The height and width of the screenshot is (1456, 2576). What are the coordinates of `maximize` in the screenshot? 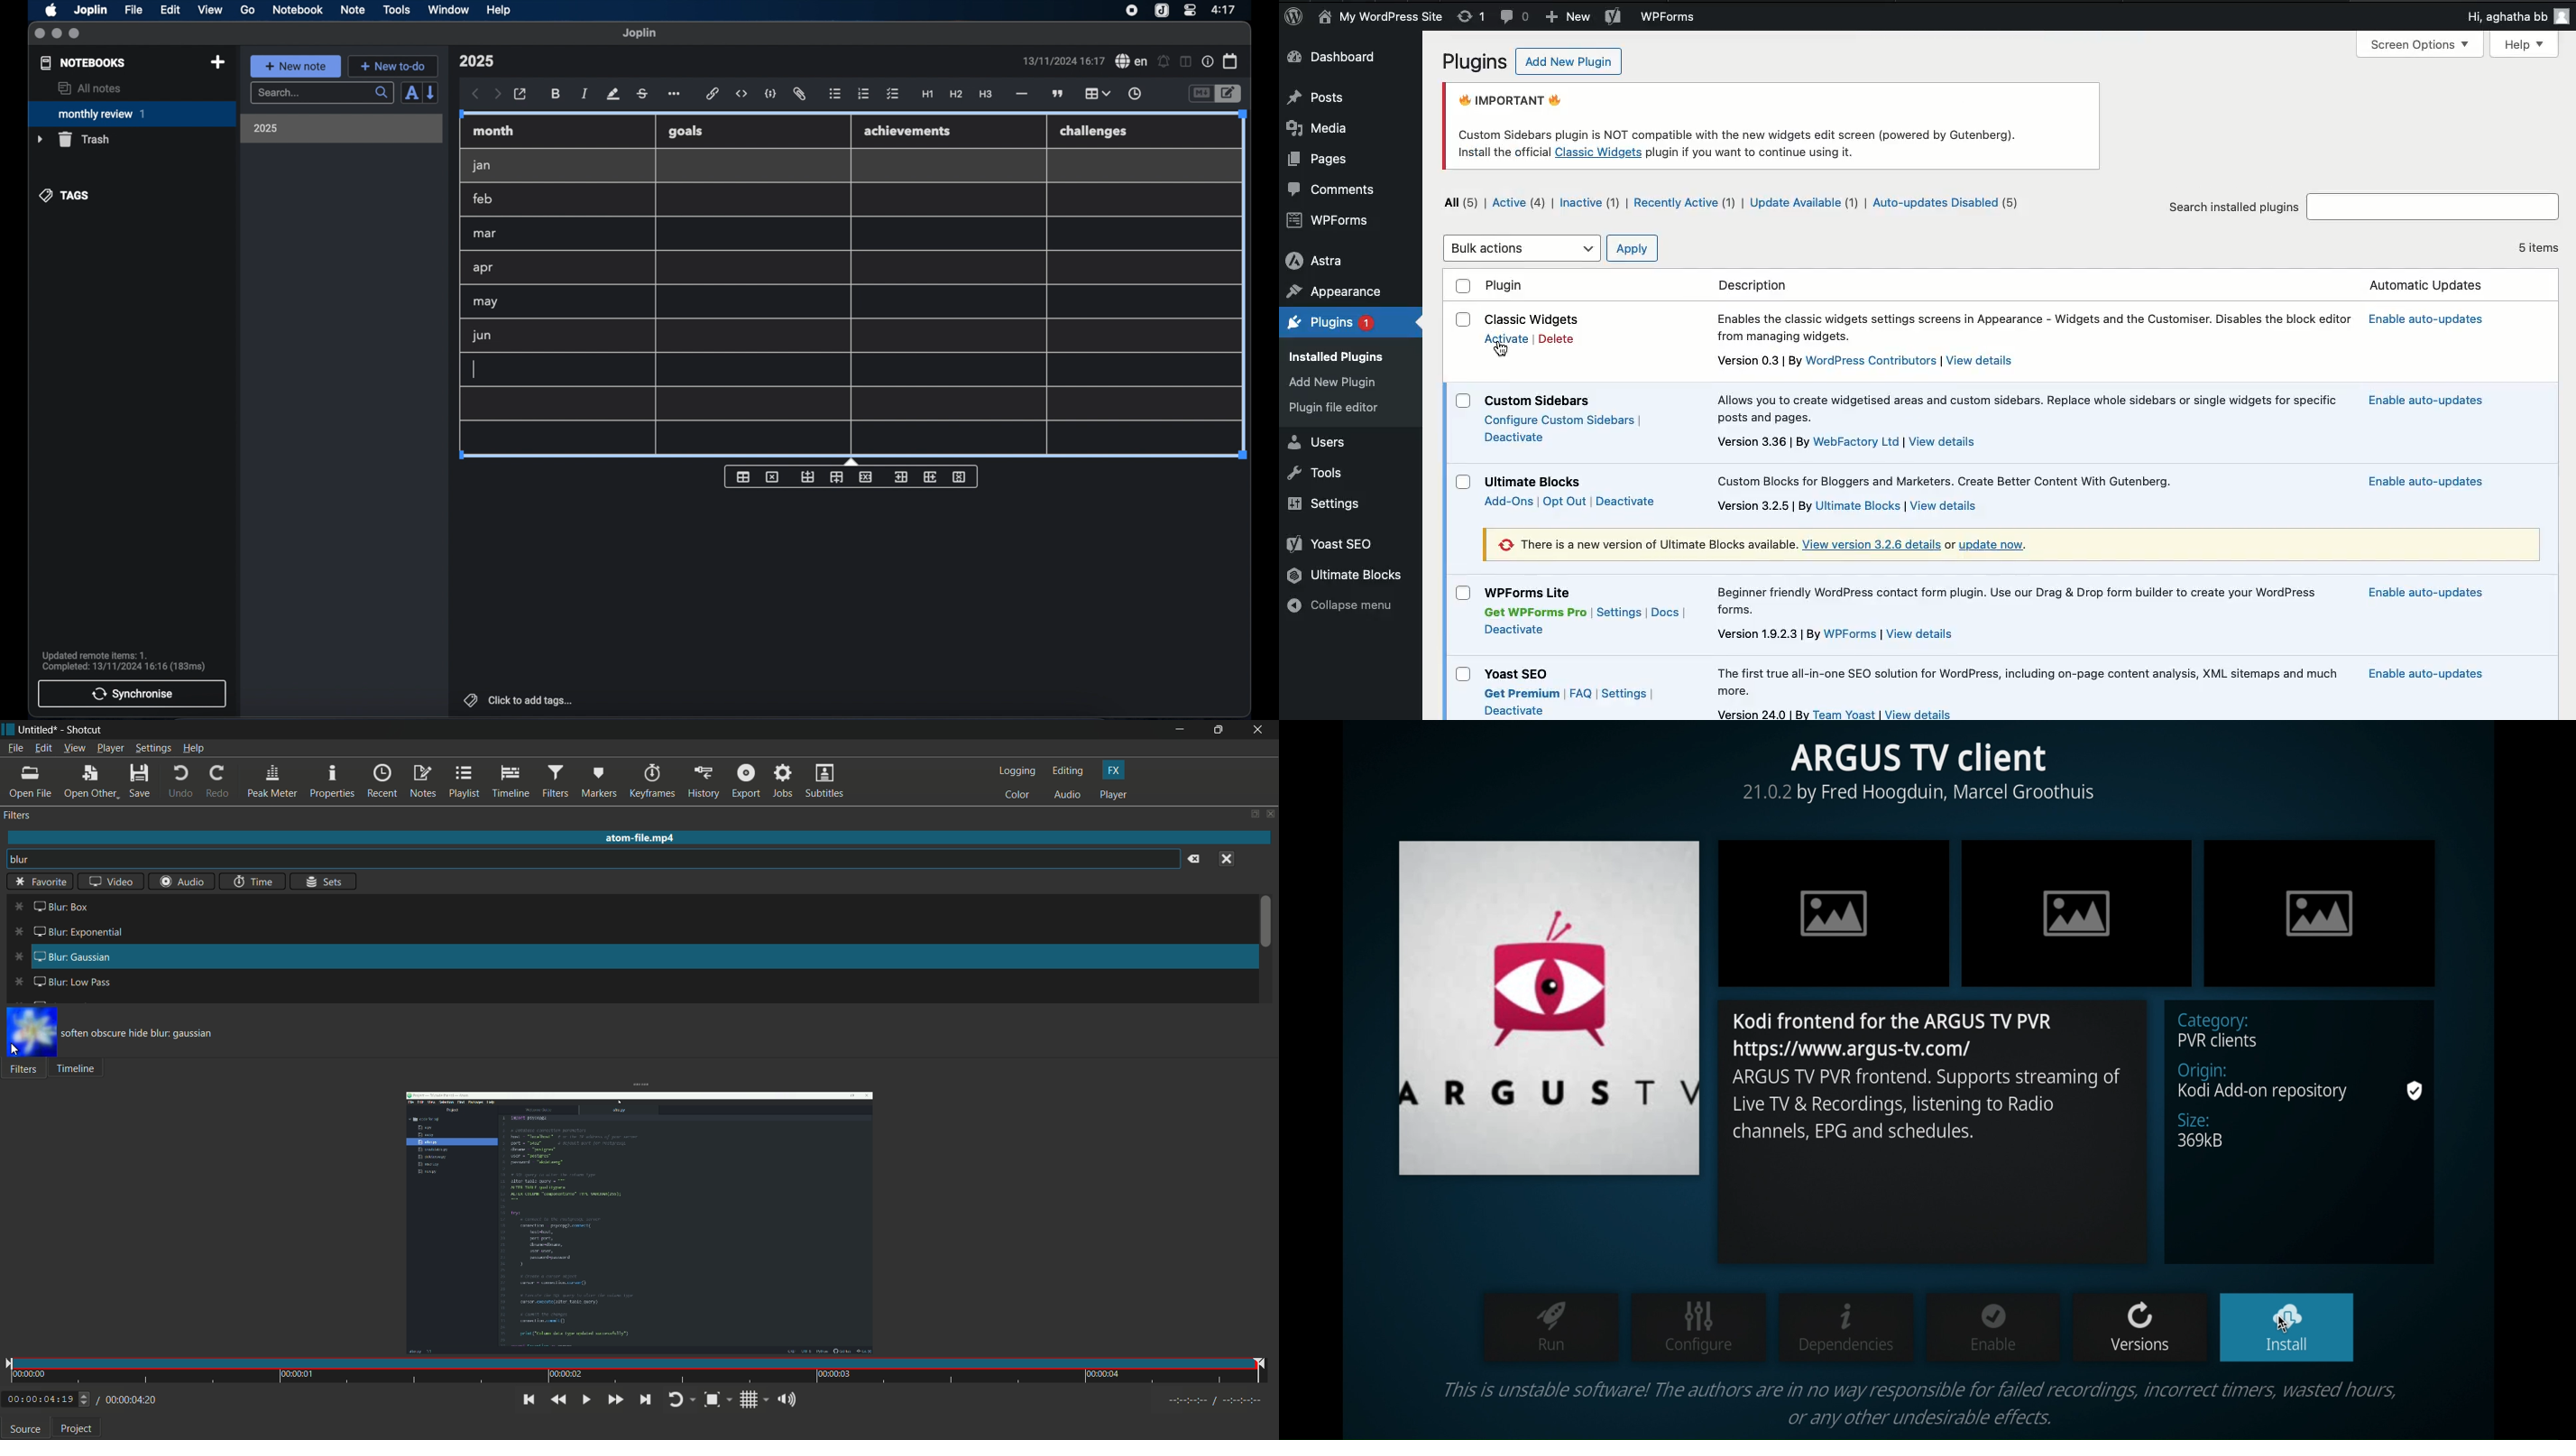 It's located at (75, 34).